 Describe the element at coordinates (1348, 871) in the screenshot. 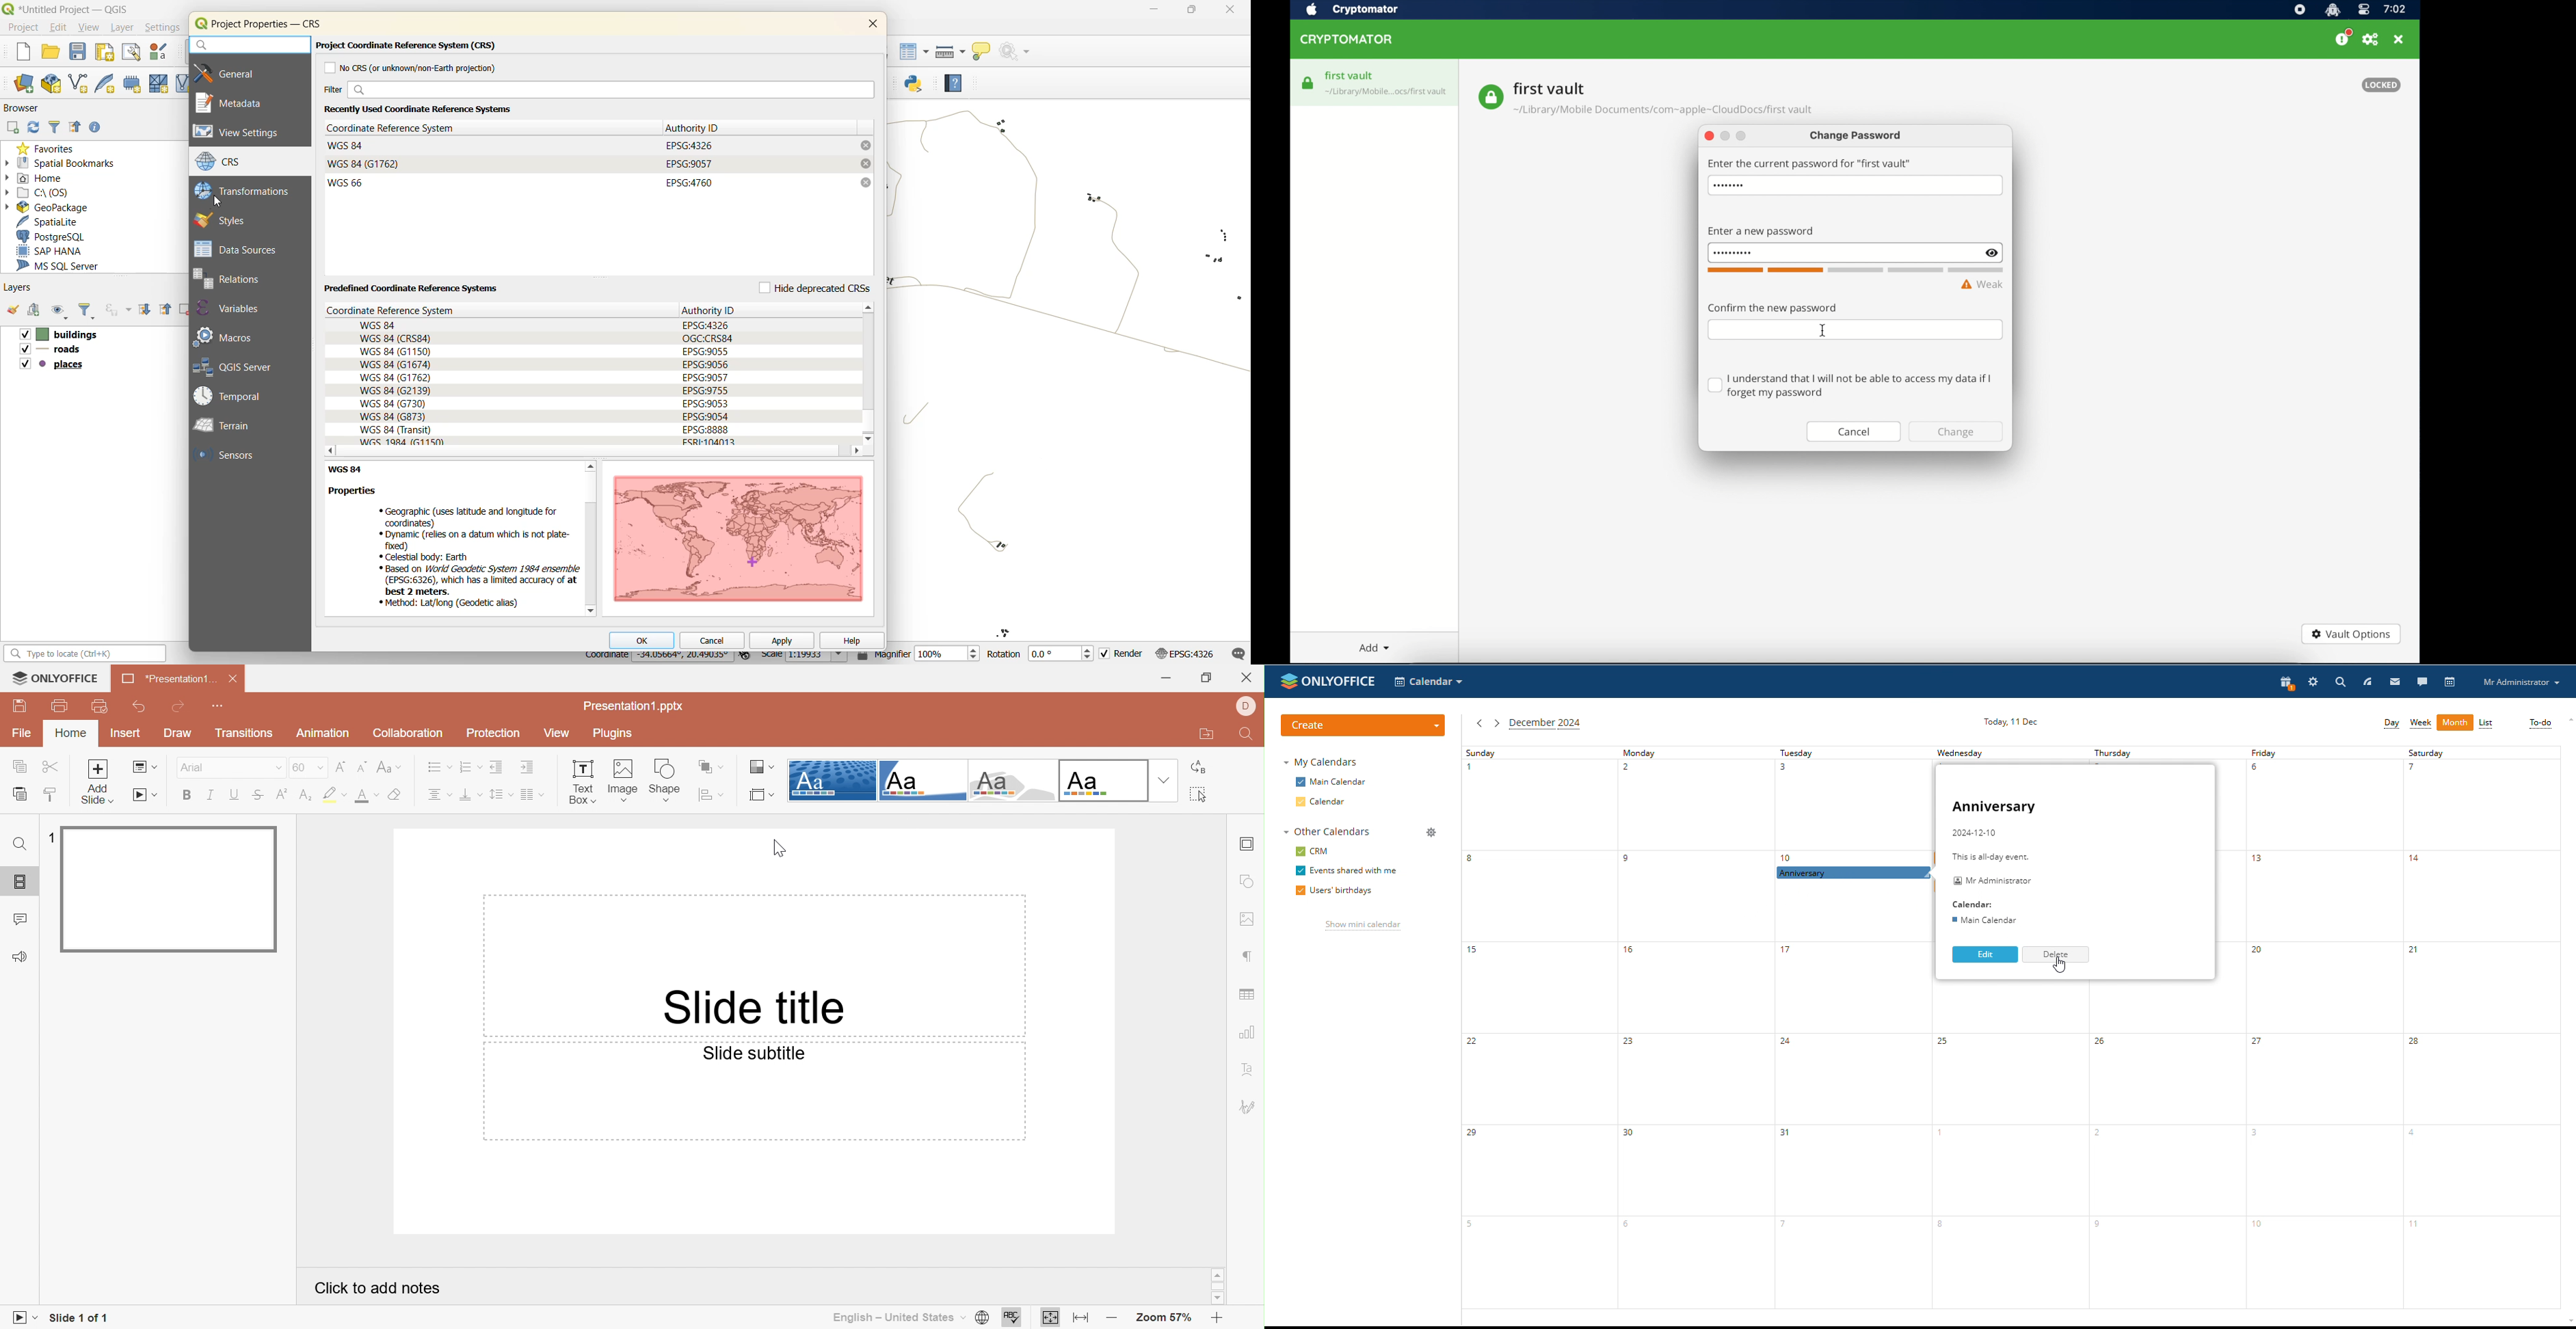

I see `events shared with me` at that location.